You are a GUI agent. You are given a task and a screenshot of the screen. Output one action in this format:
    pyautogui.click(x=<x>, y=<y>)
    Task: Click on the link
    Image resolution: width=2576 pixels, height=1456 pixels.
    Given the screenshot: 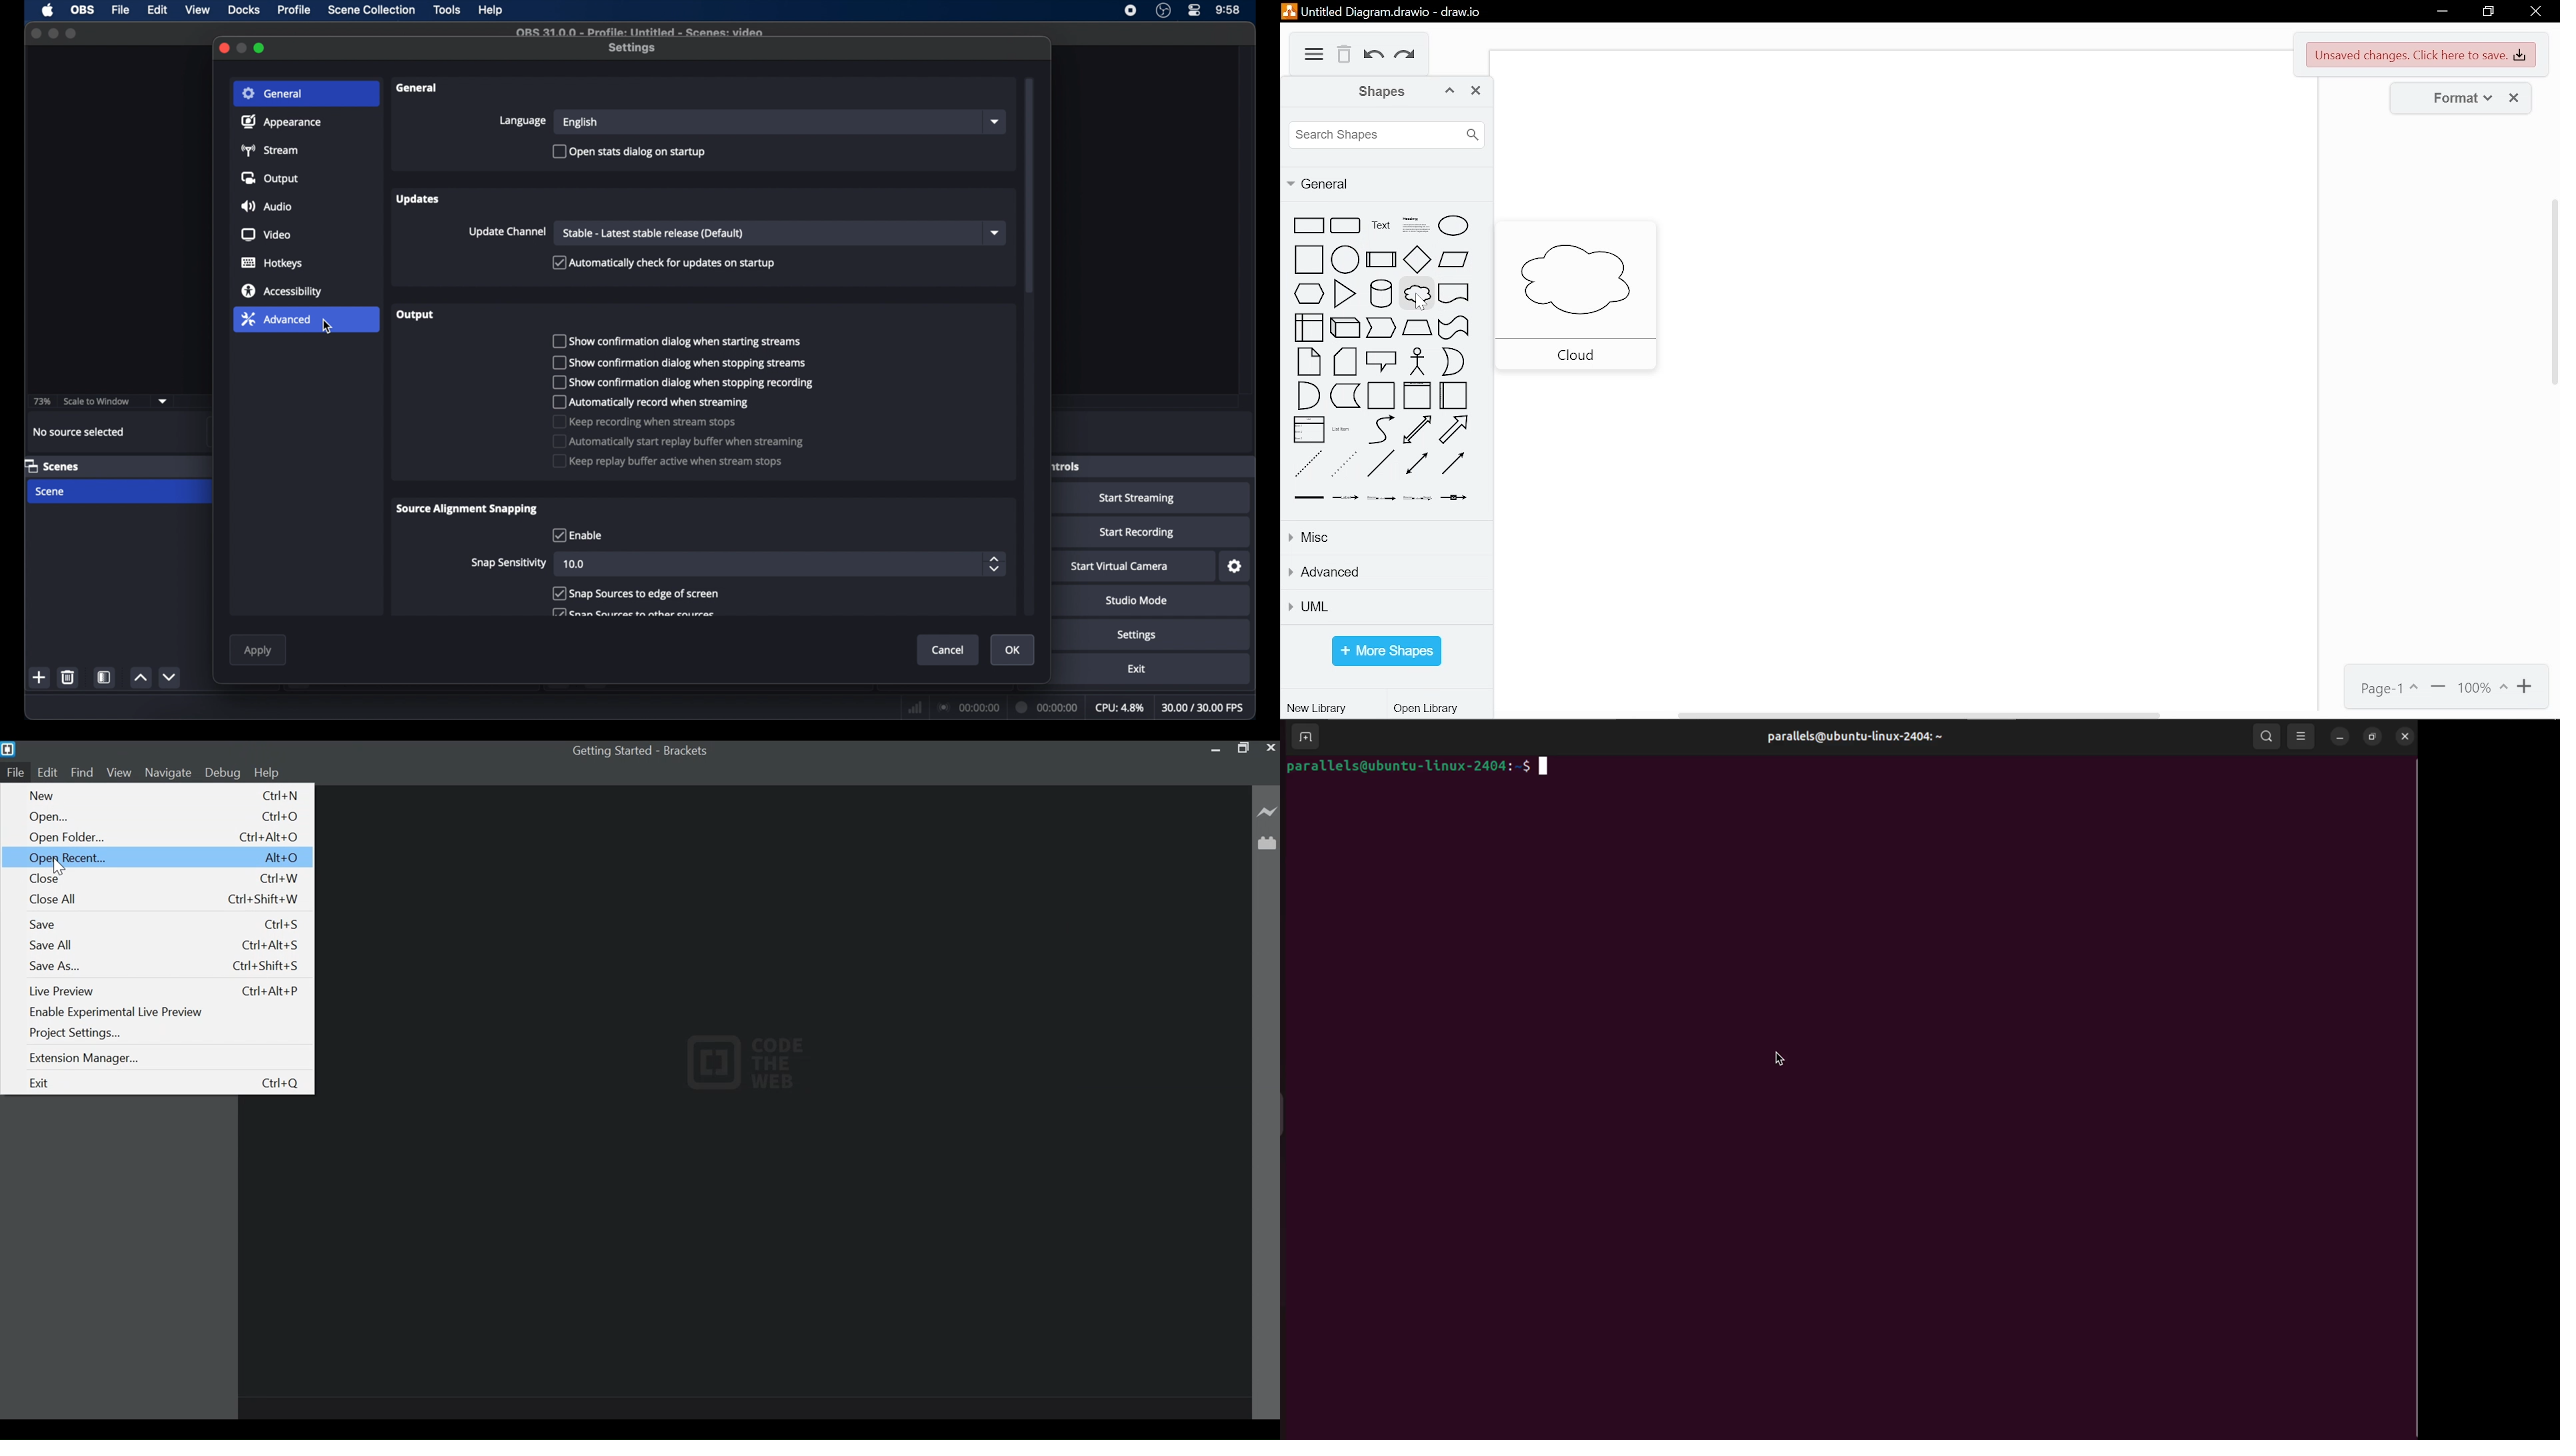 What is the action you would take?
    pyautogui.click(x=1305, y=496)
    